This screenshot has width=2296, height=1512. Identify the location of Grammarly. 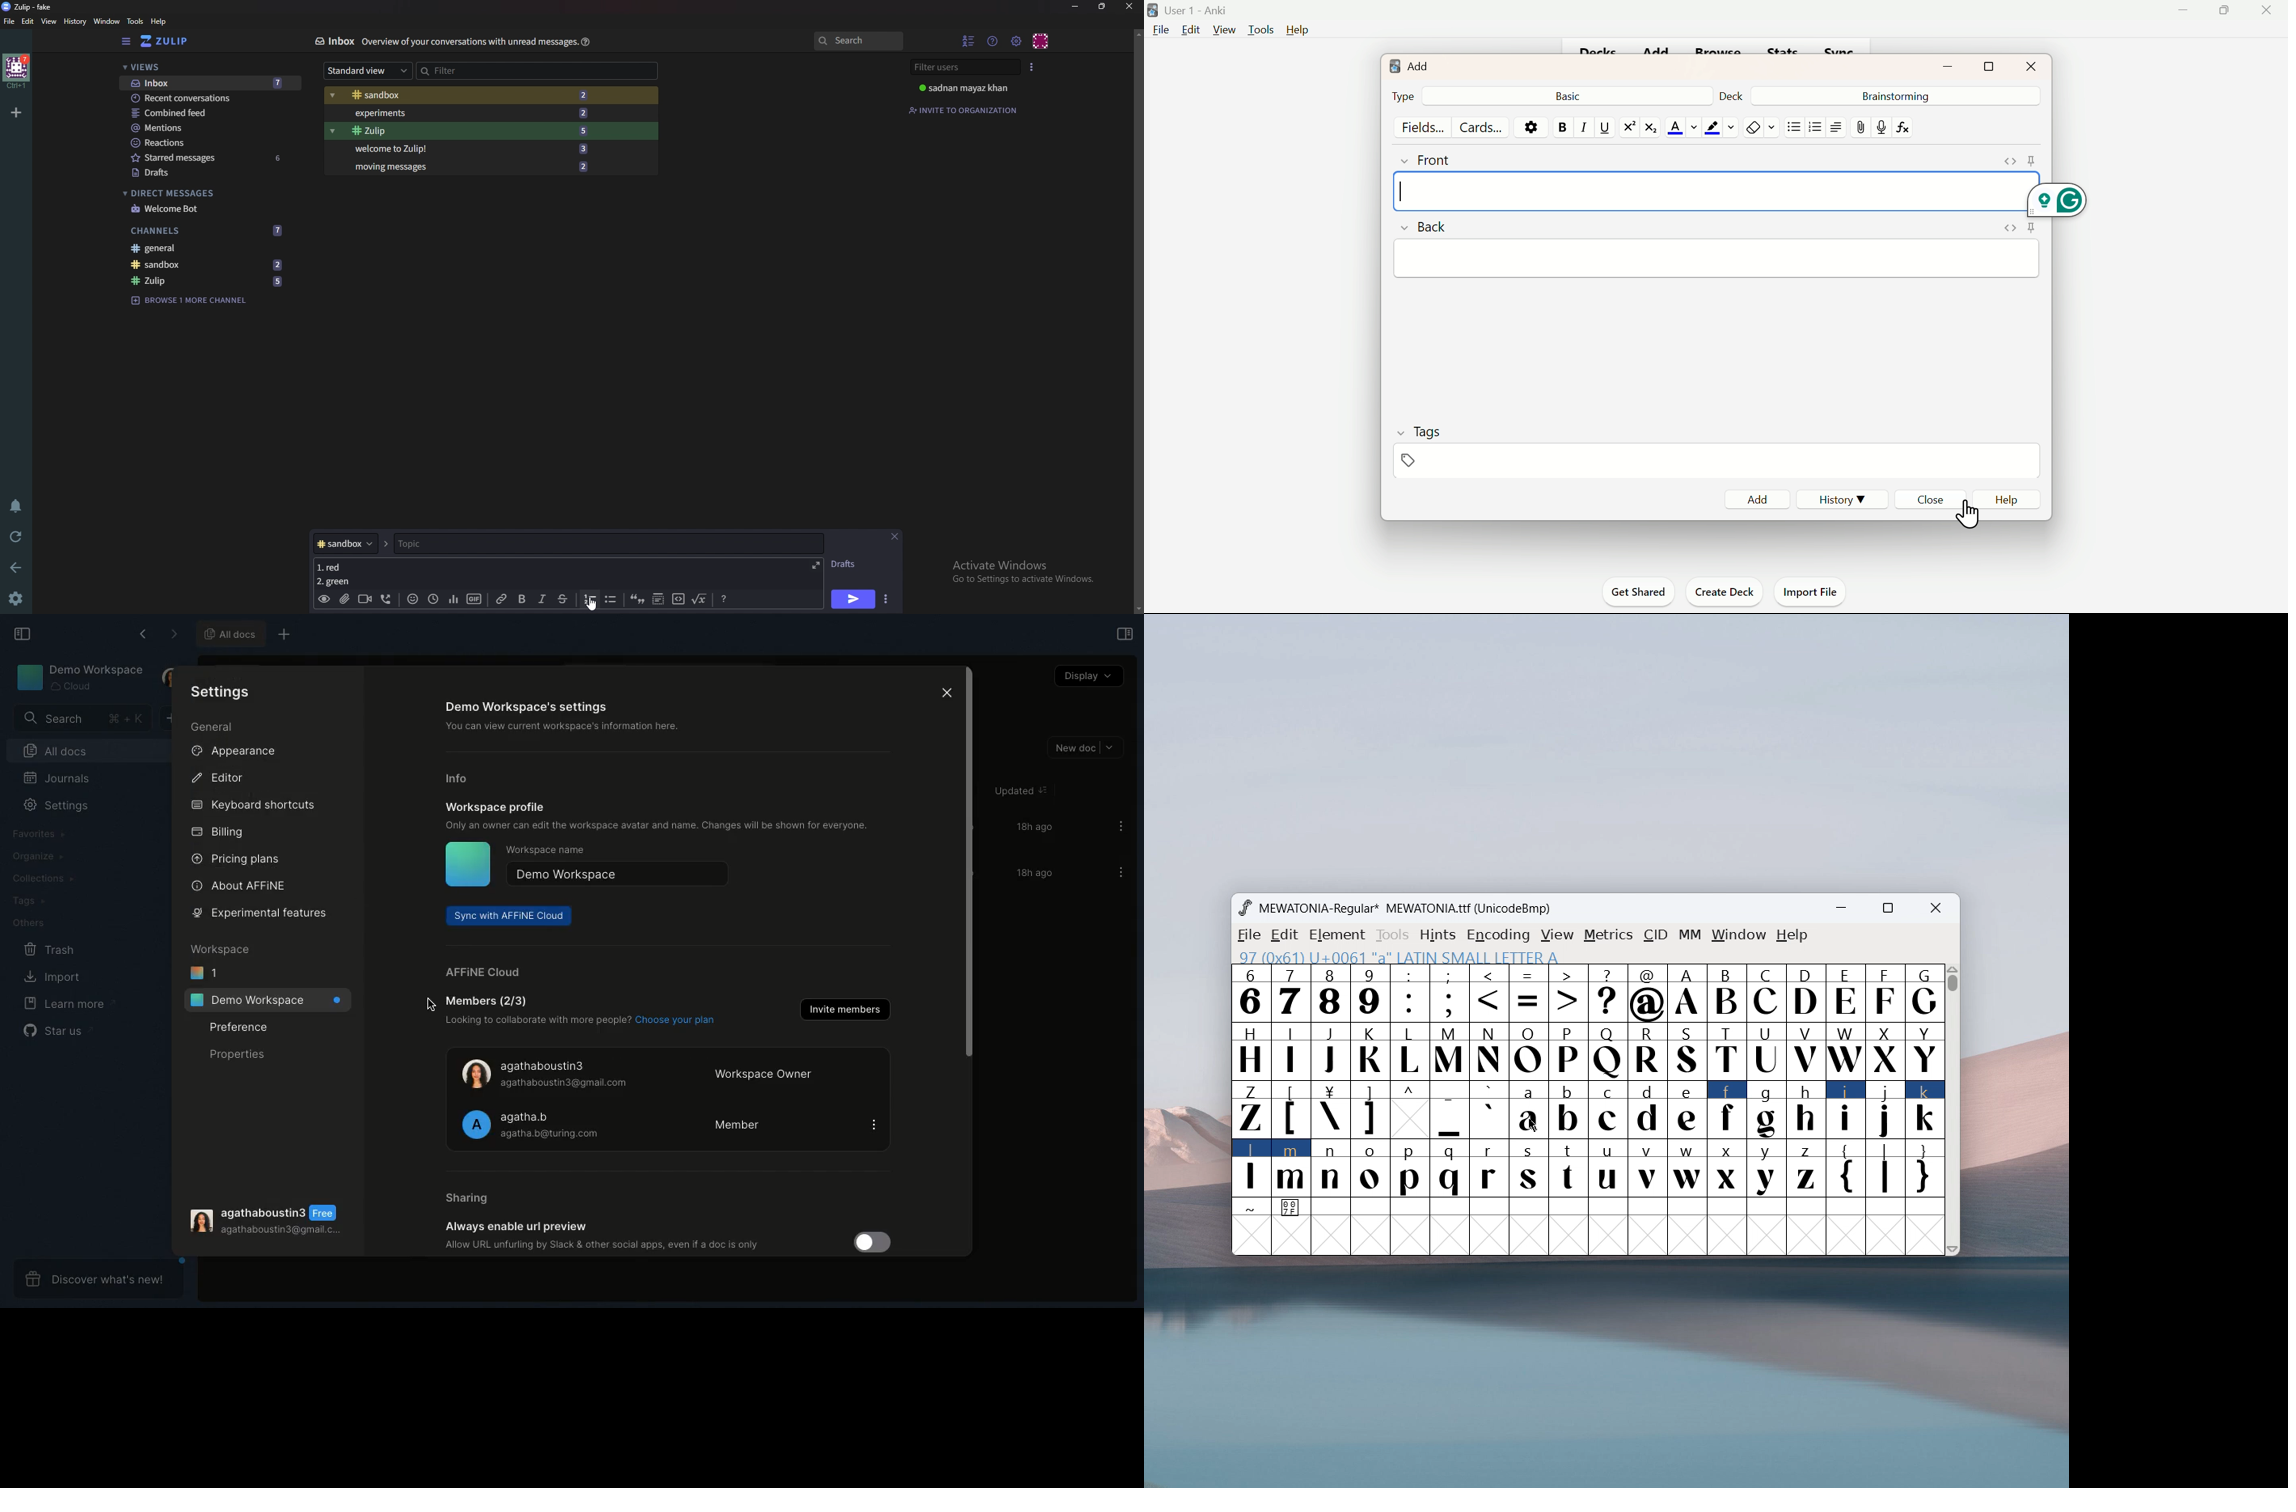
(2060, 197).